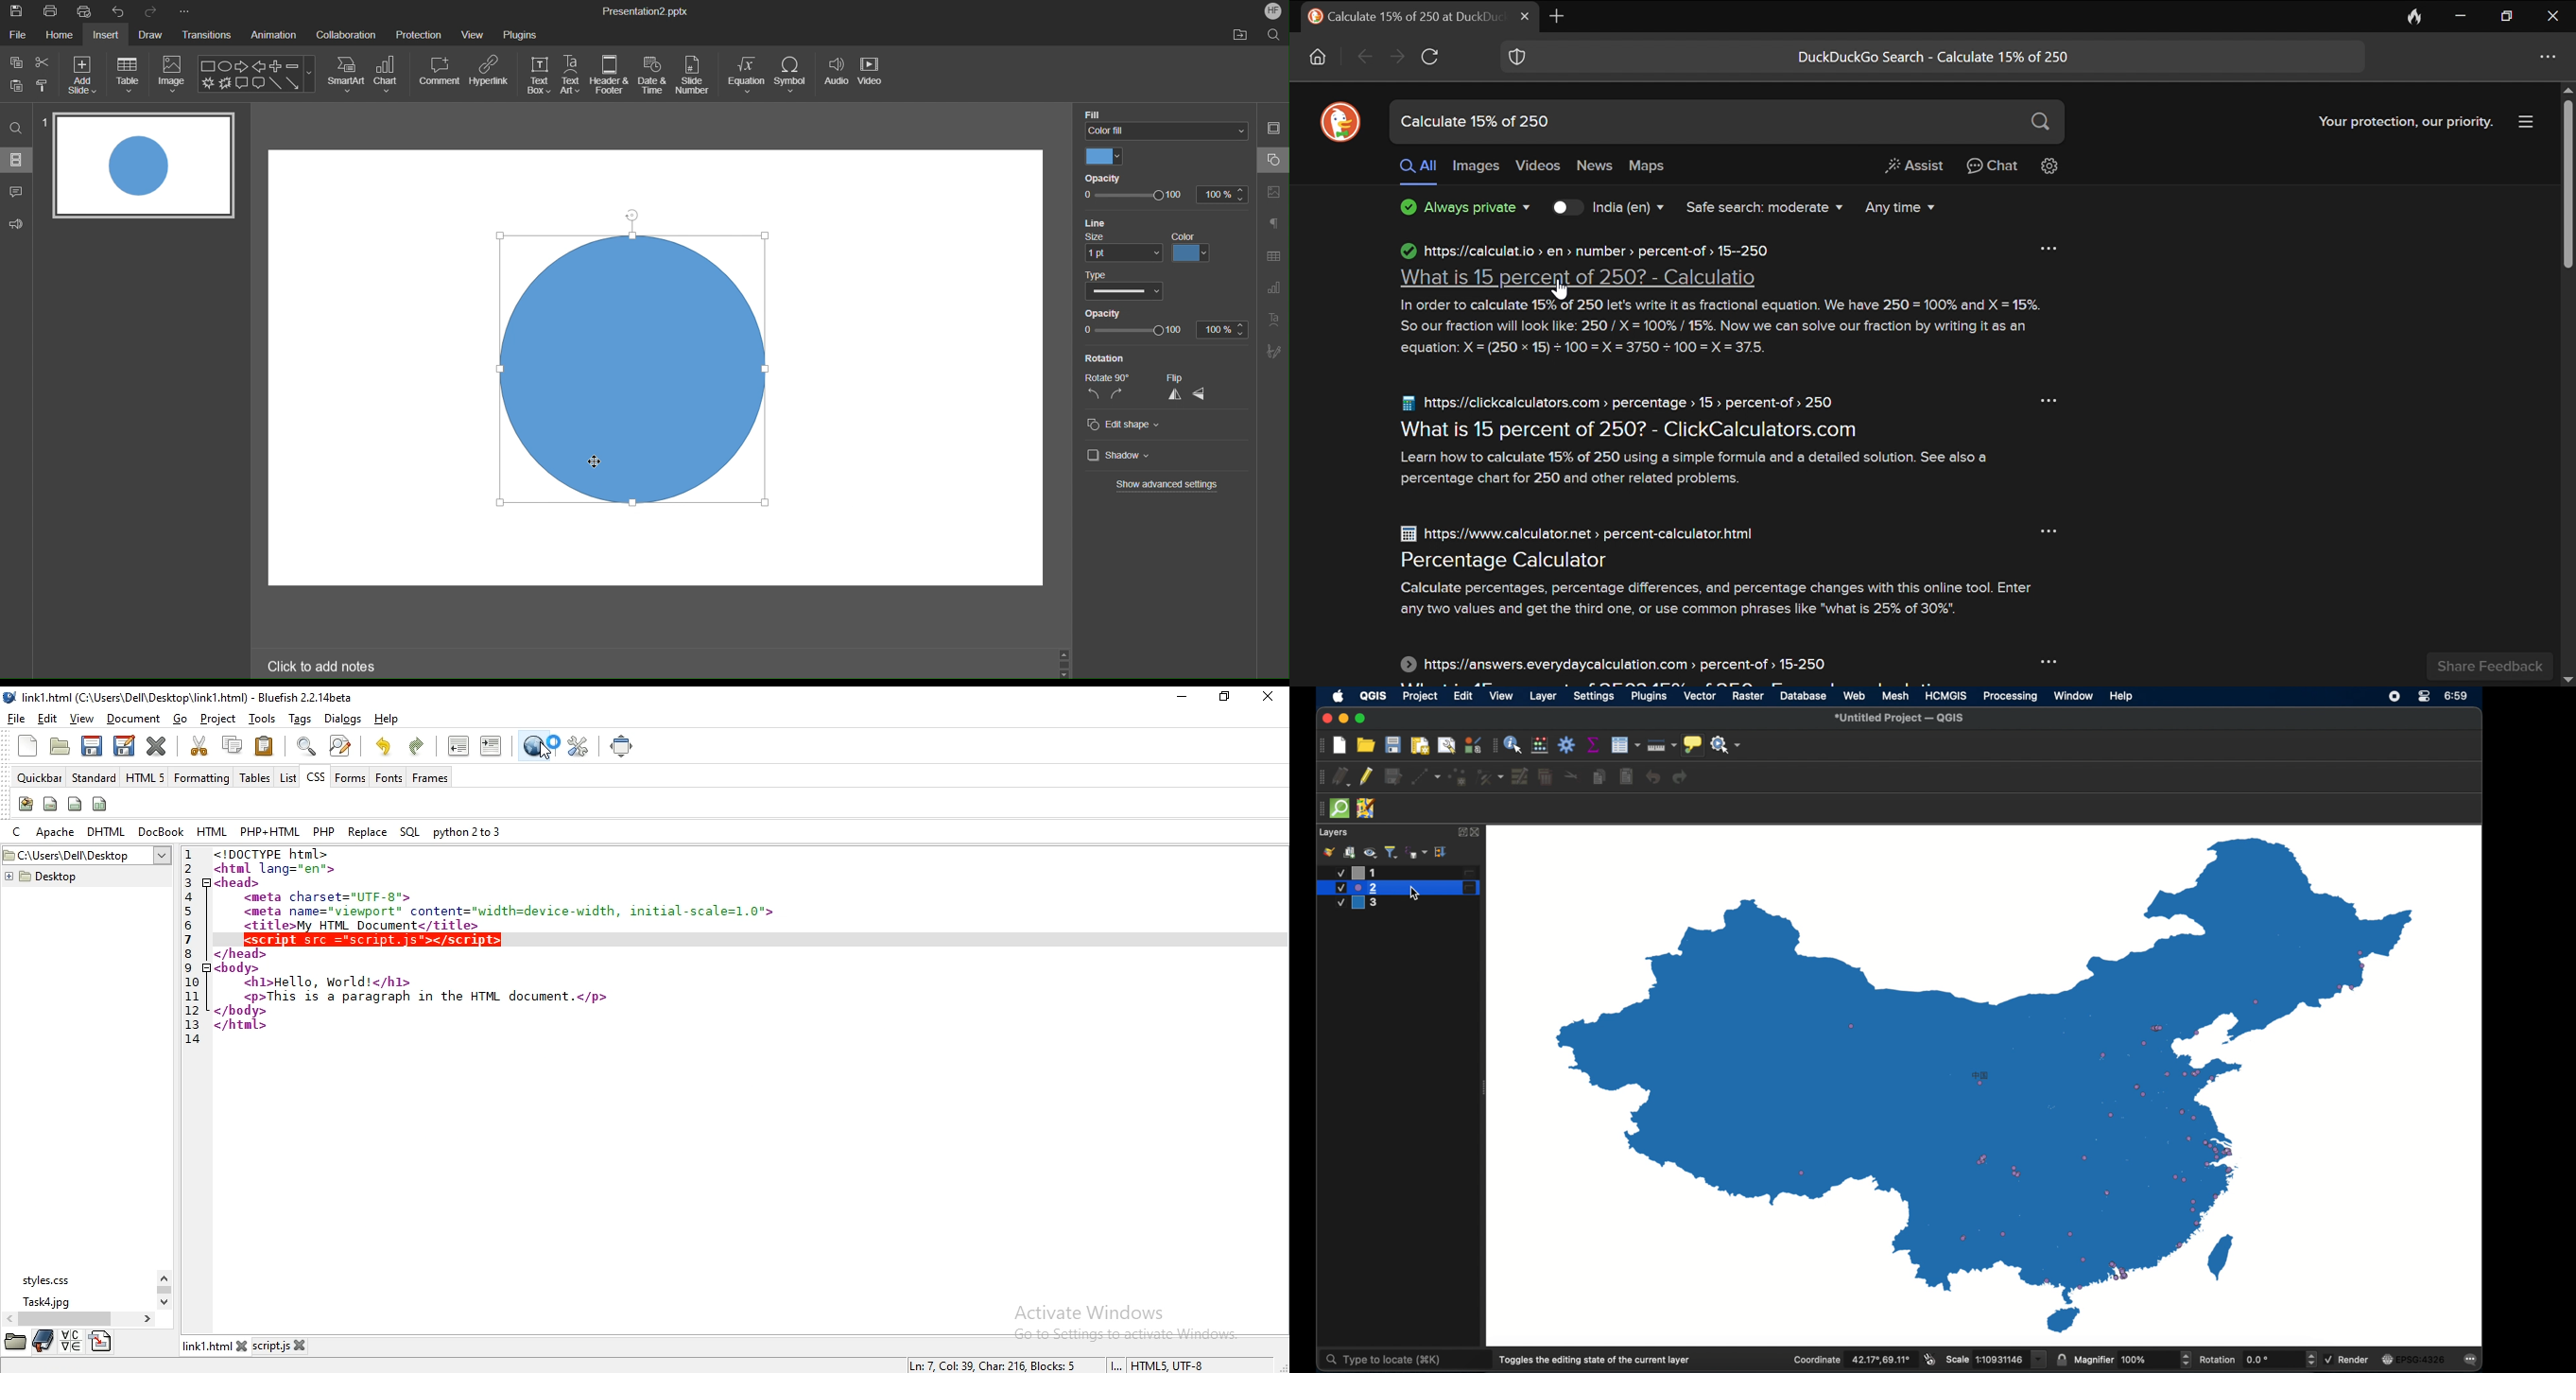 The image size is (2576, 1400). Describe the element at coordinates (1417, 852) in the screenshot. I see `filter legend by expression` at that location.